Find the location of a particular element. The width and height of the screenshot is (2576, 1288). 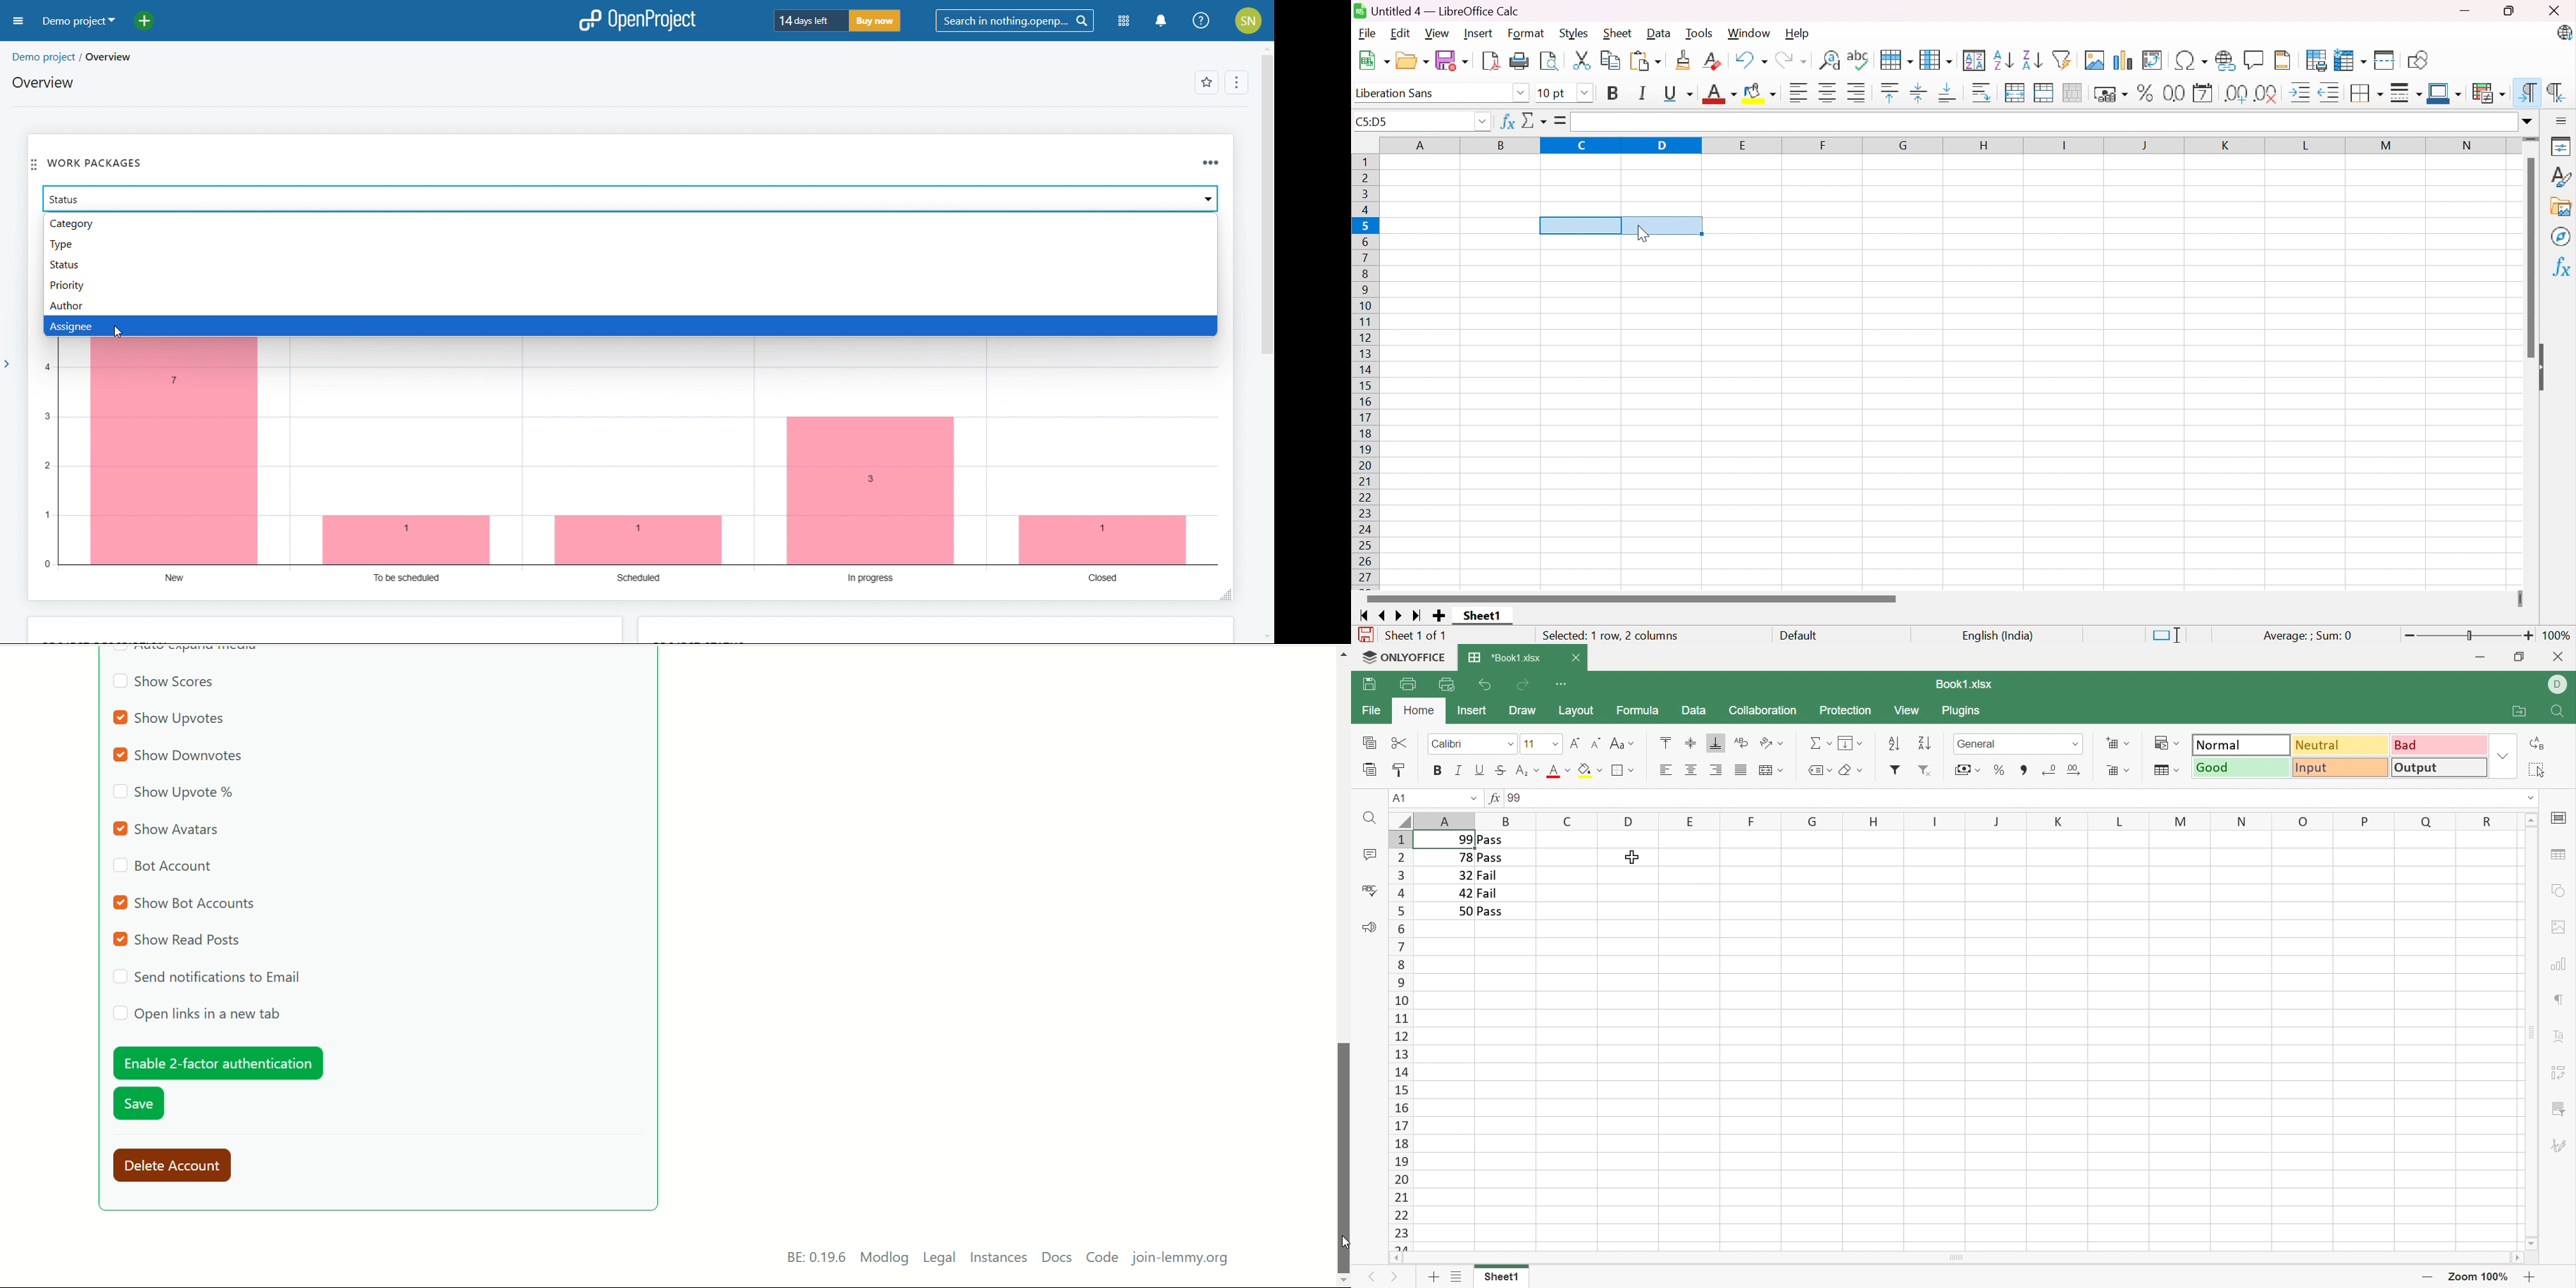

Pivot table settings is located at coordinates (2560, 1073).